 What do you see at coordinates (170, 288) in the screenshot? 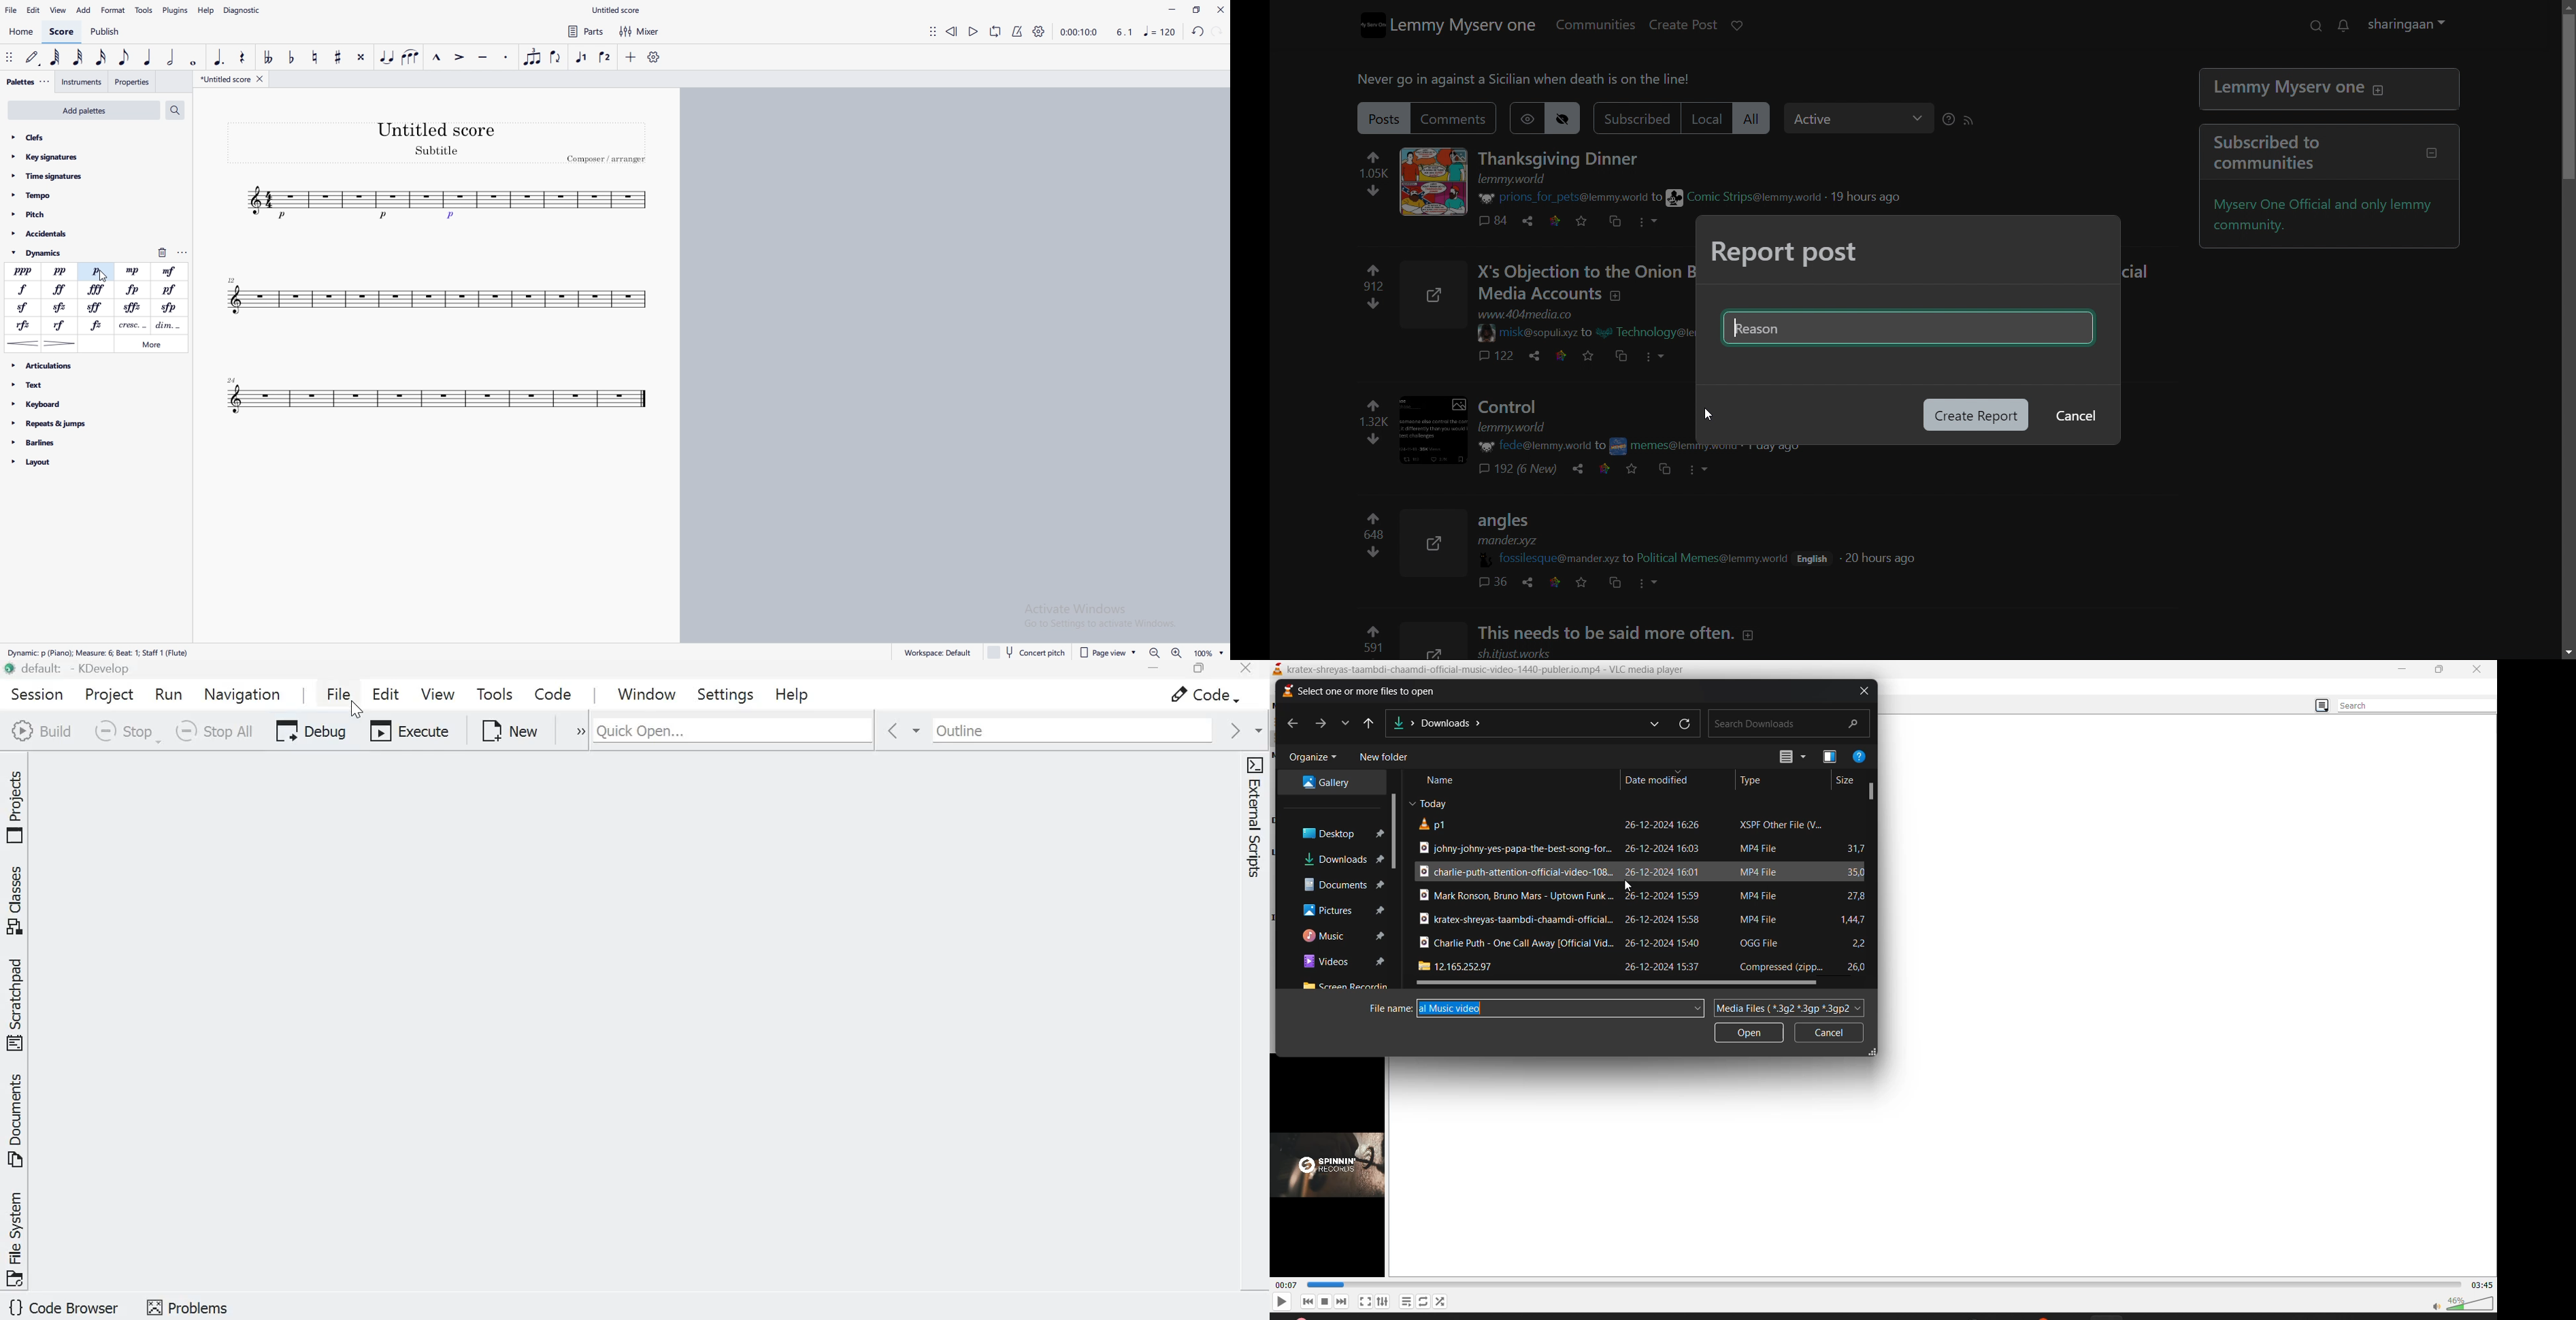
I see `pianoforte` at bounding box center [170, 288].